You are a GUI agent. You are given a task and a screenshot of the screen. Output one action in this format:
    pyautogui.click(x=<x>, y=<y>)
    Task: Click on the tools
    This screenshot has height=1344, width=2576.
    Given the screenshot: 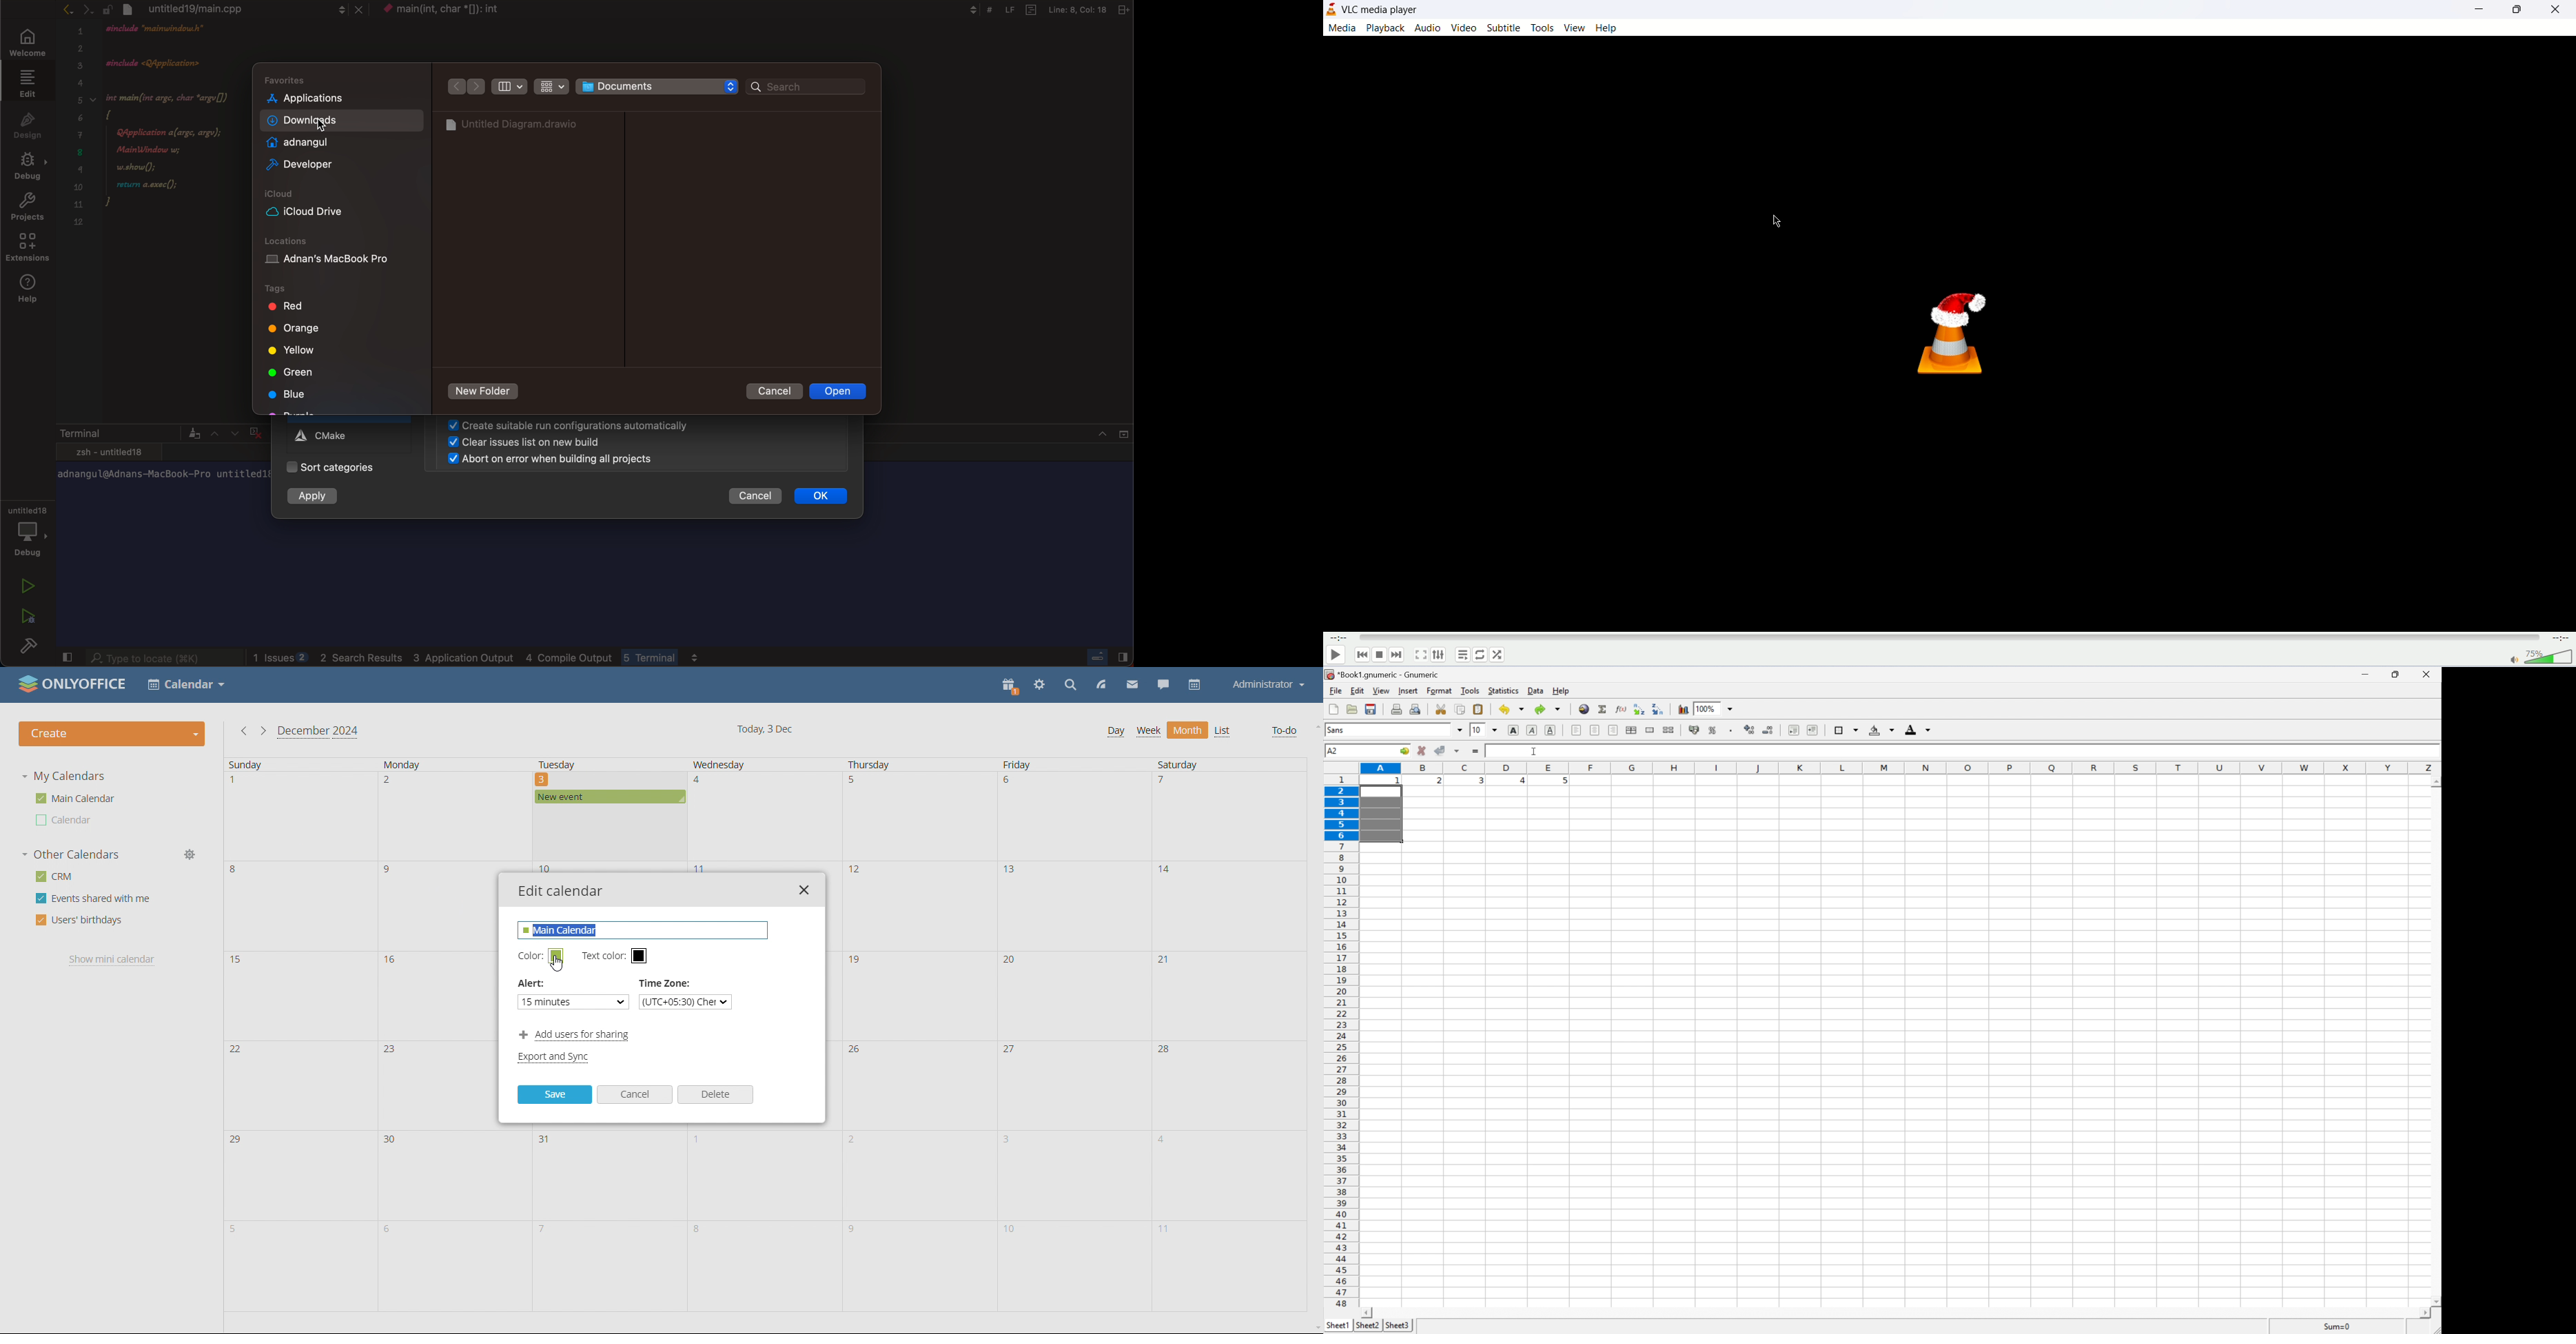 What is the action you would take?
    pyautogui.click(x=1542, y=28)
    